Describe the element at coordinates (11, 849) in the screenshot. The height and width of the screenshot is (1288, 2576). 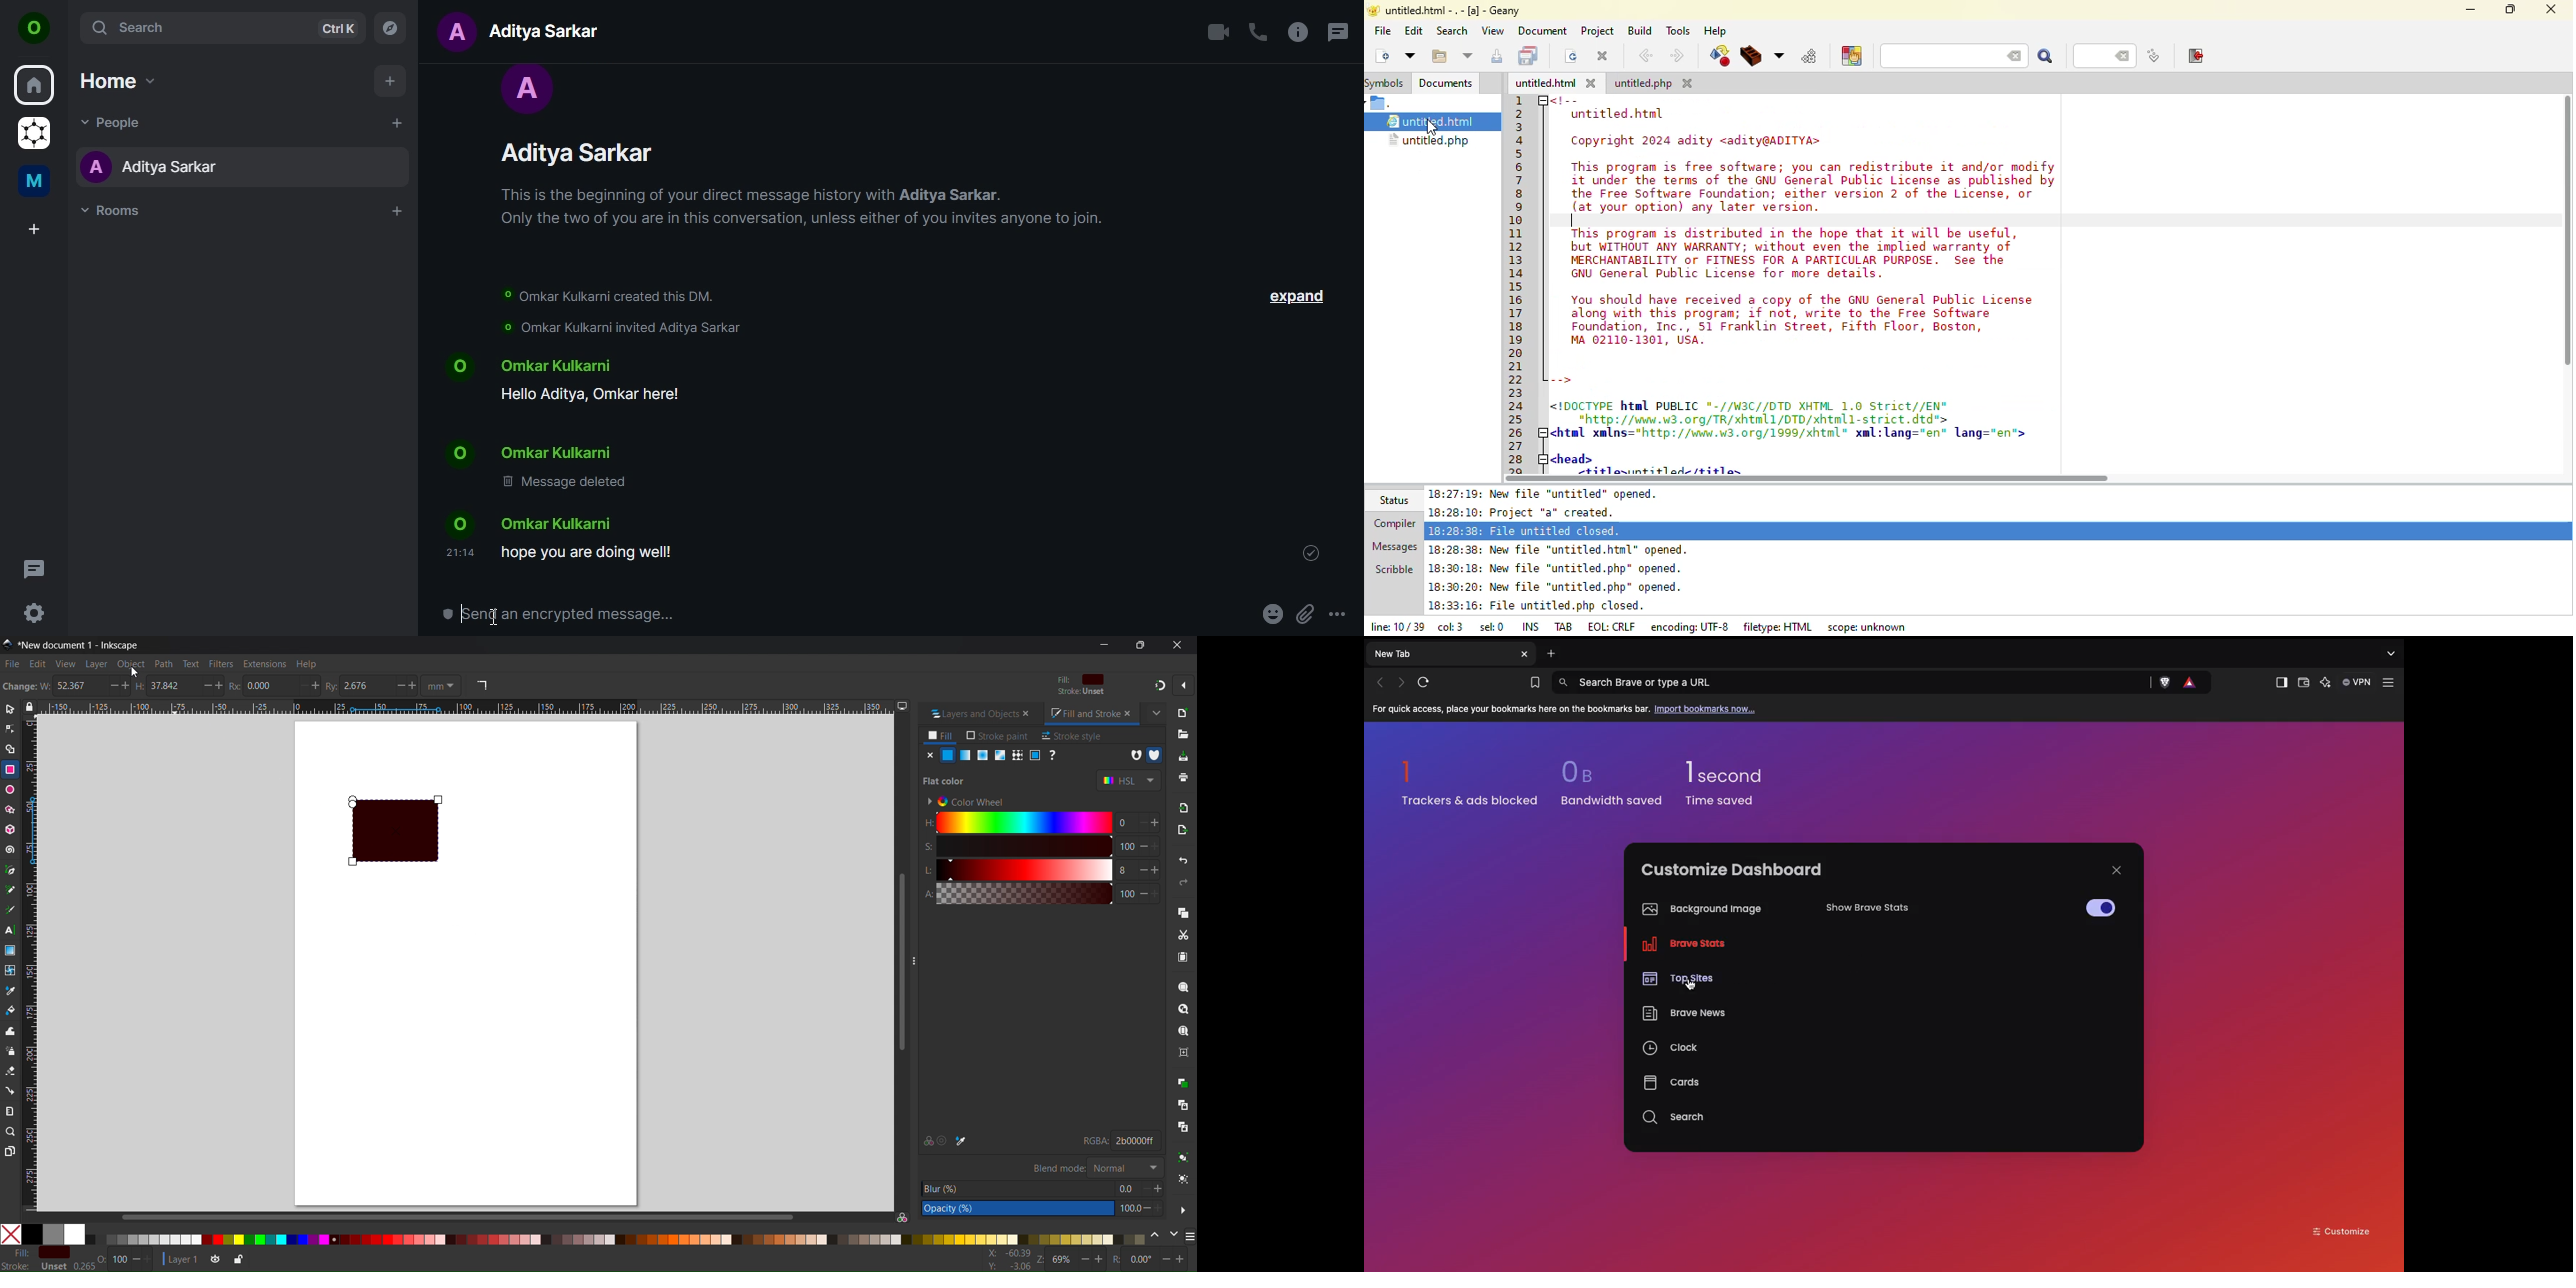
I see `Spiral Tool` at that location.